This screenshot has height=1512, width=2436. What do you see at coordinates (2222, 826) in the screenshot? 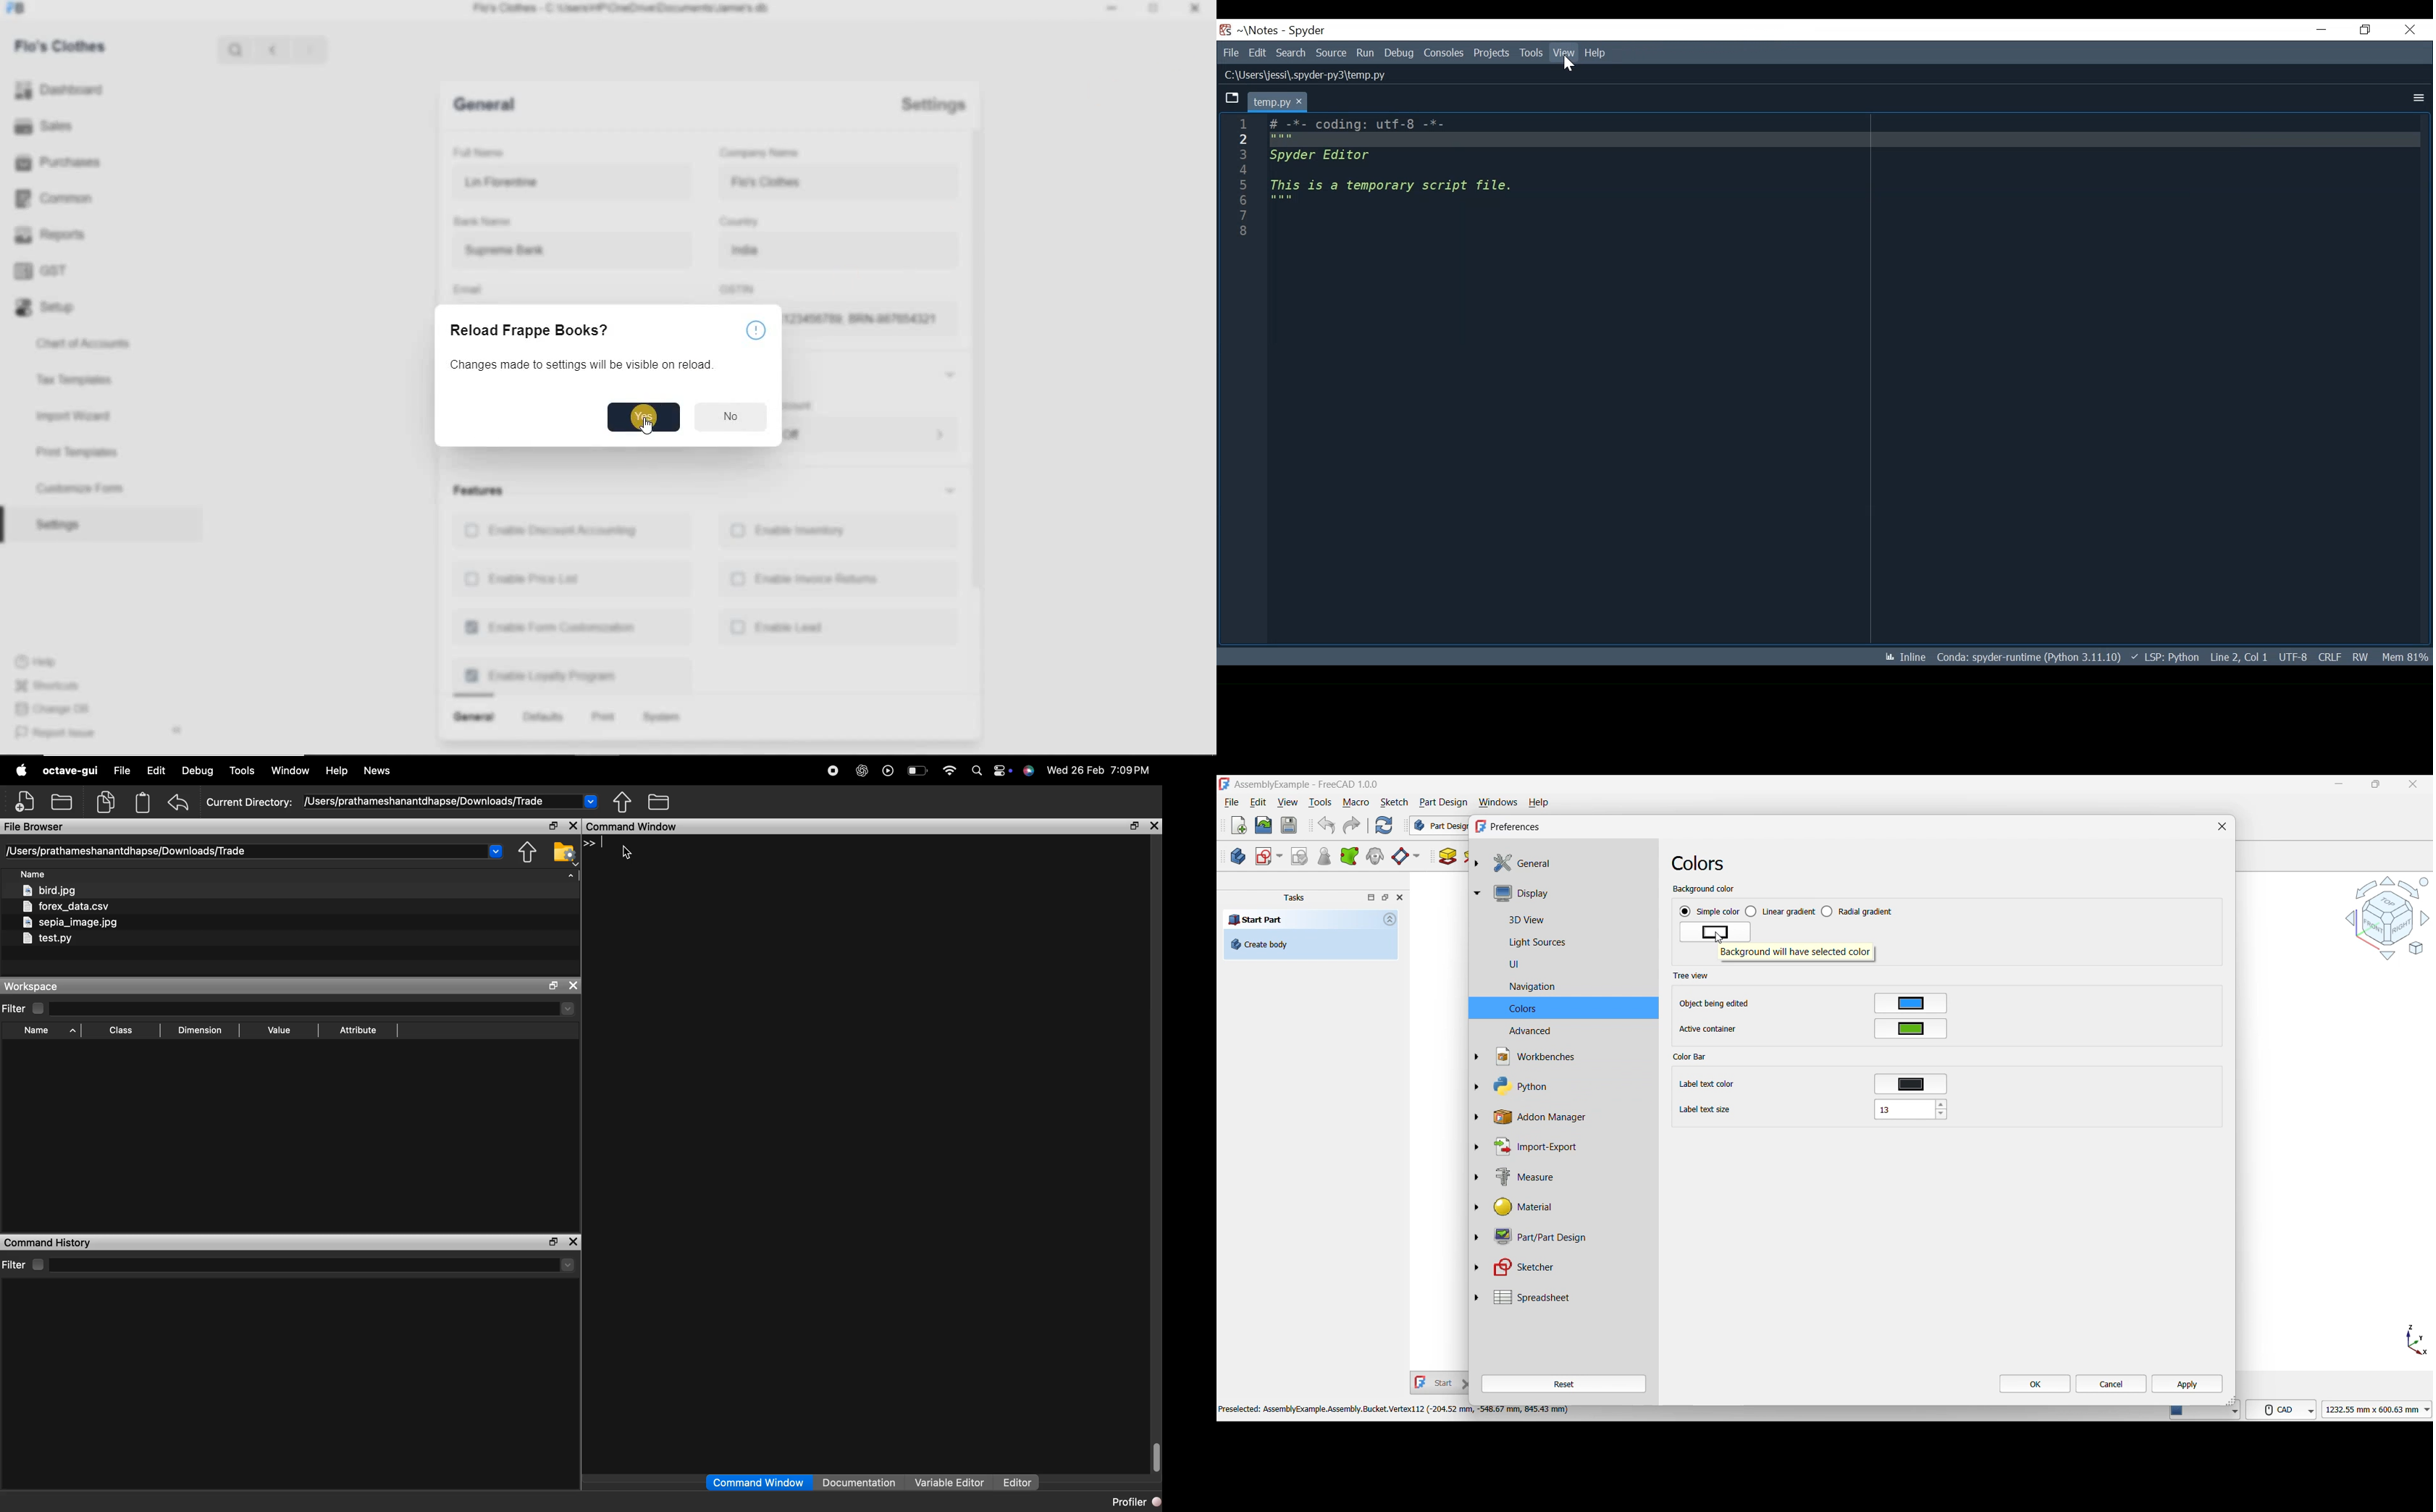
I see `Close` at bounding box center [2222, 826].